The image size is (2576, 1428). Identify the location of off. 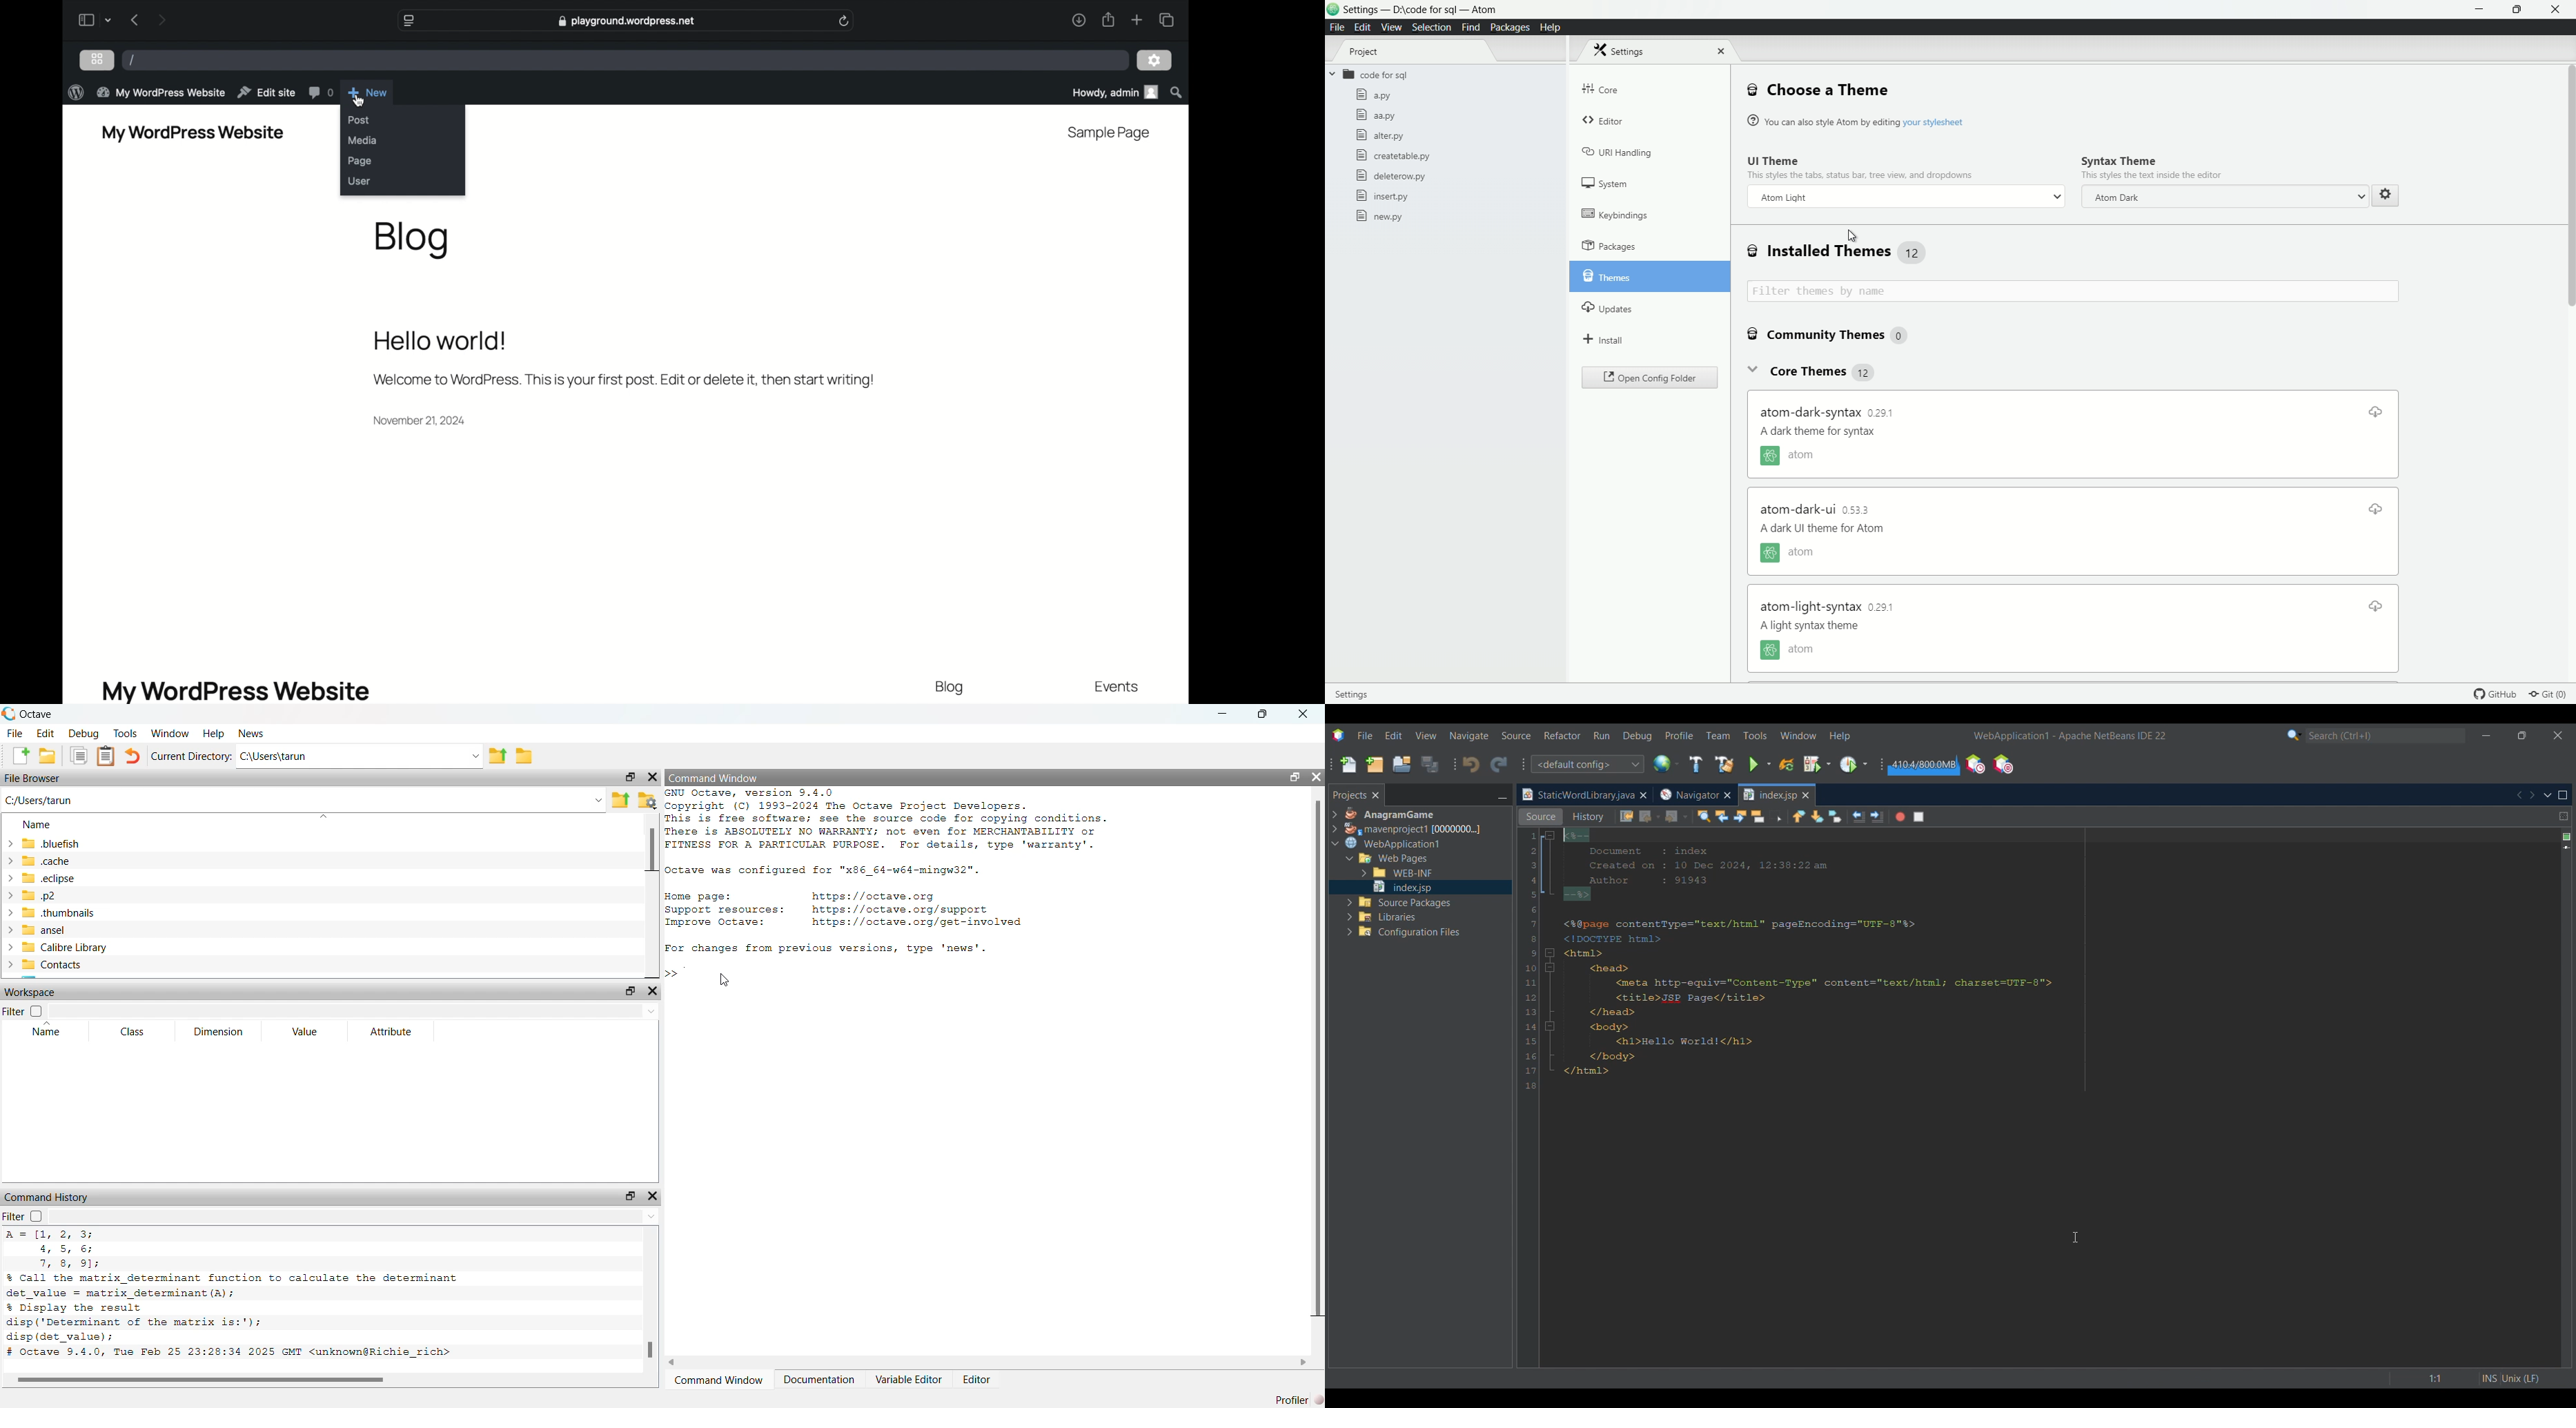
(39, 1011).